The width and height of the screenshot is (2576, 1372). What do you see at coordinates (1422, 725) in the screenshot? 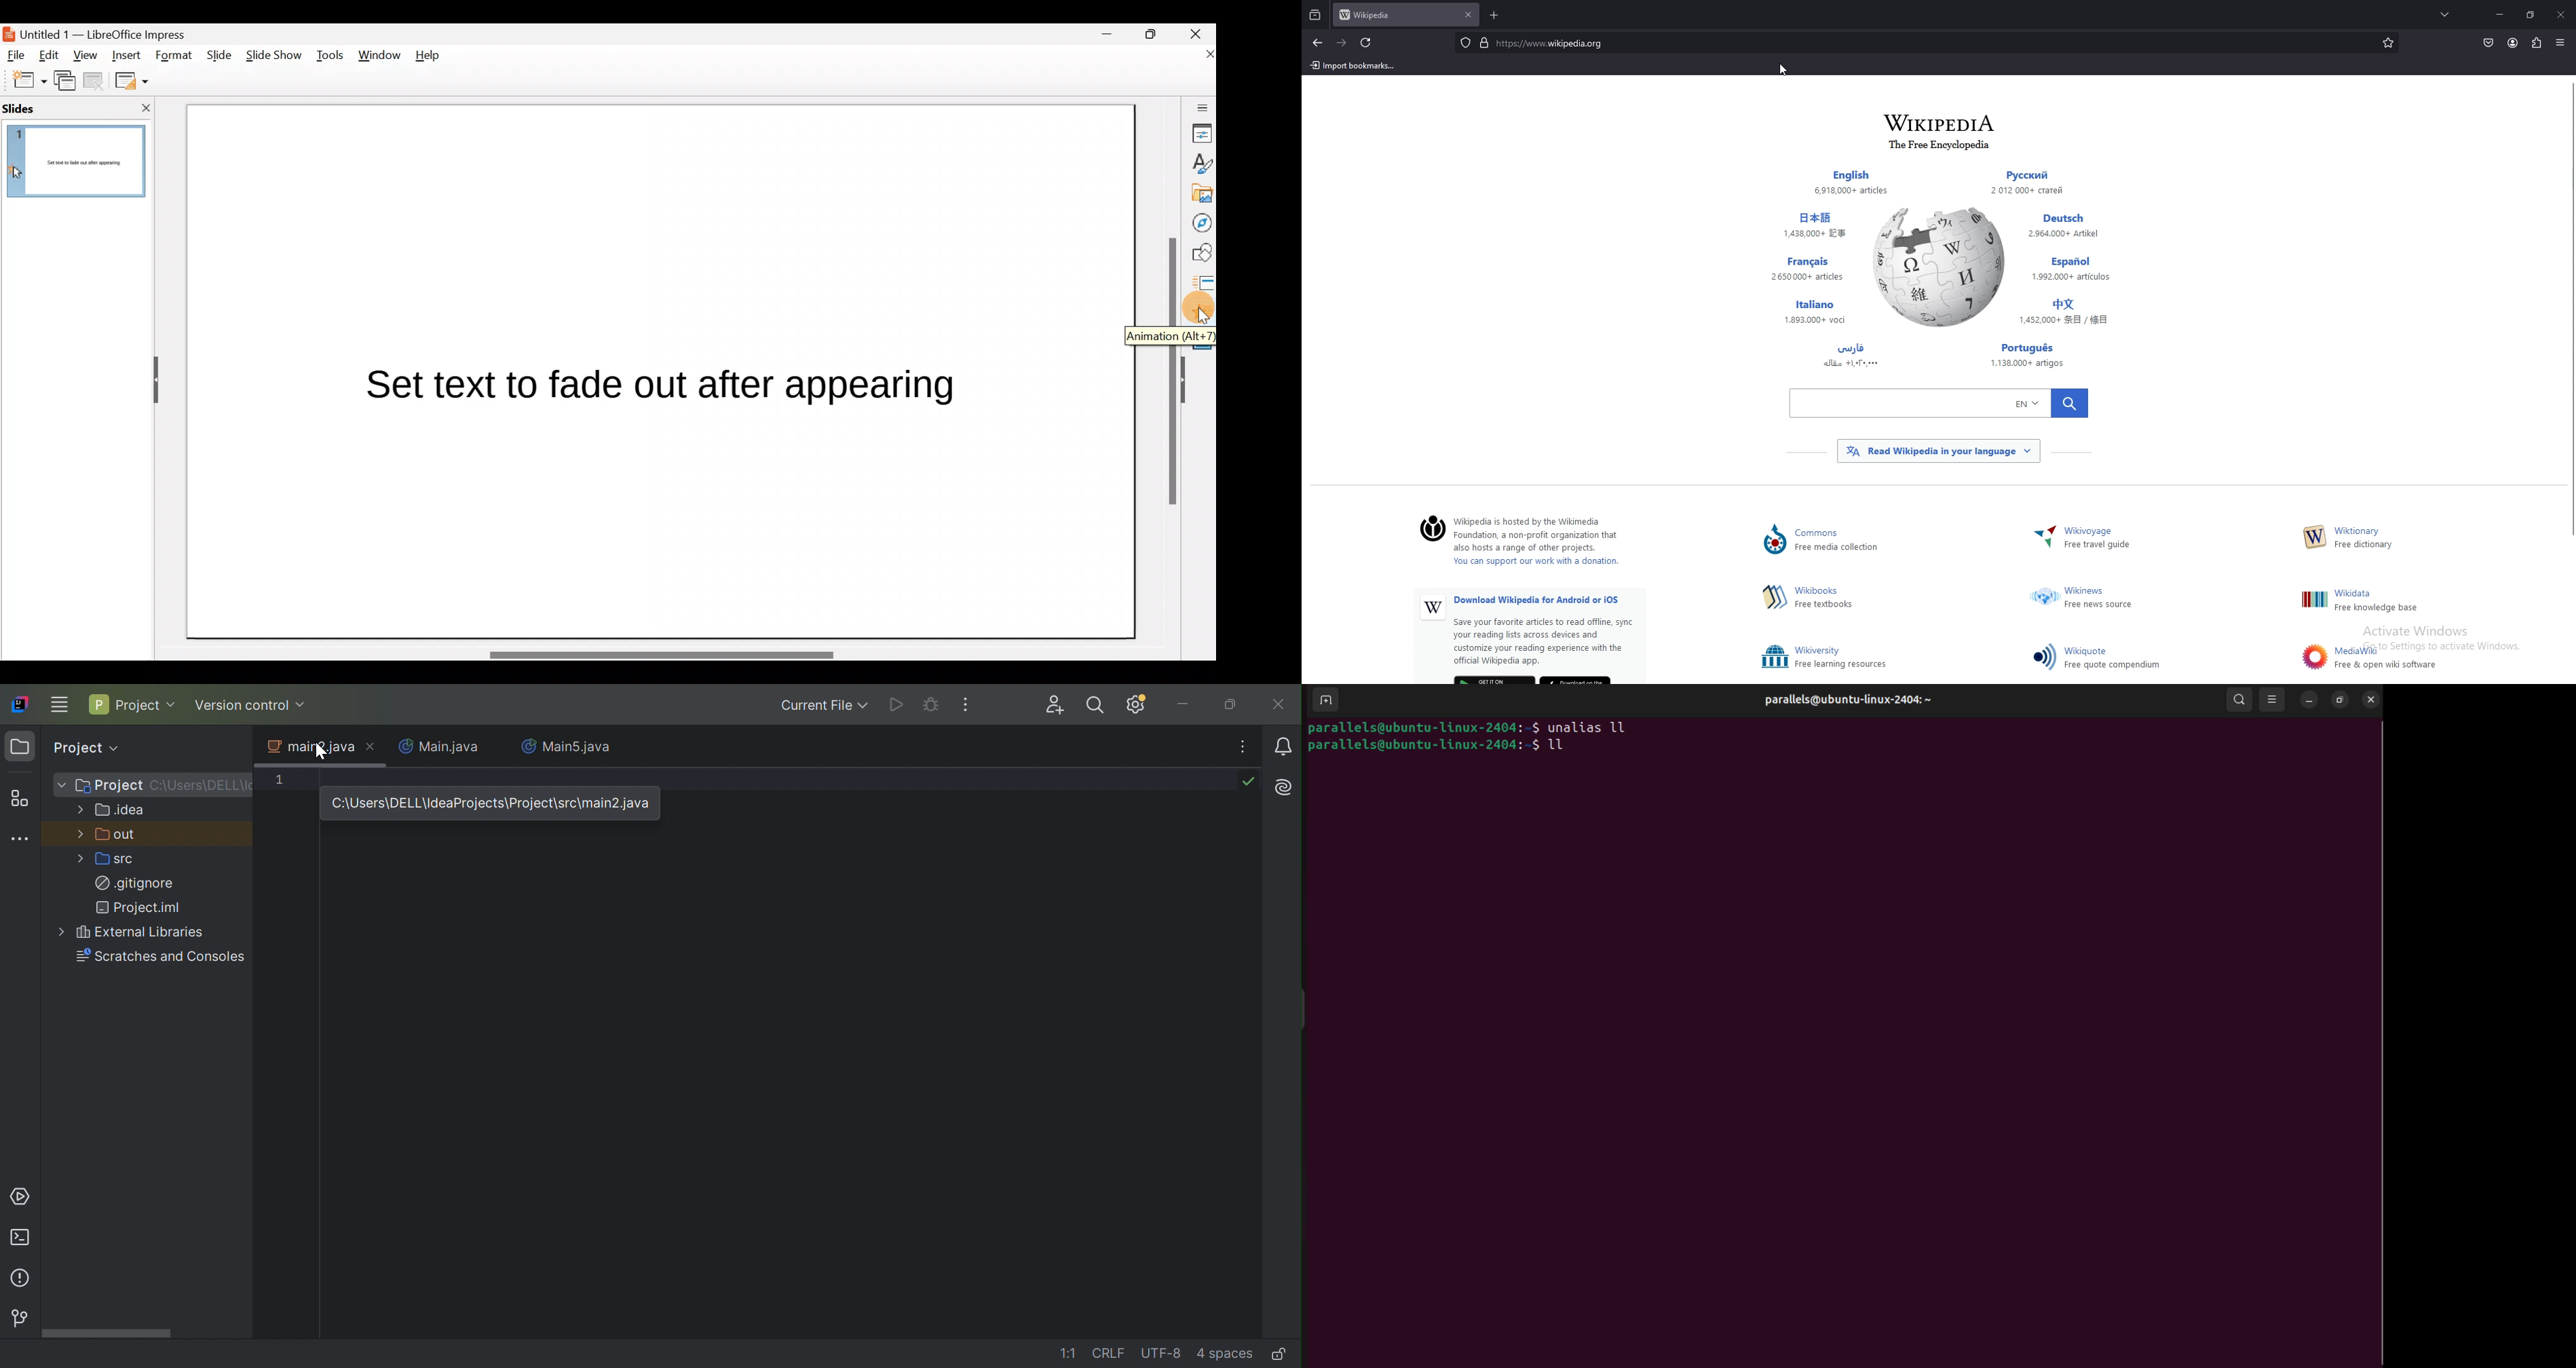
I see `bash prompt` at bounding box center [1422, 725].